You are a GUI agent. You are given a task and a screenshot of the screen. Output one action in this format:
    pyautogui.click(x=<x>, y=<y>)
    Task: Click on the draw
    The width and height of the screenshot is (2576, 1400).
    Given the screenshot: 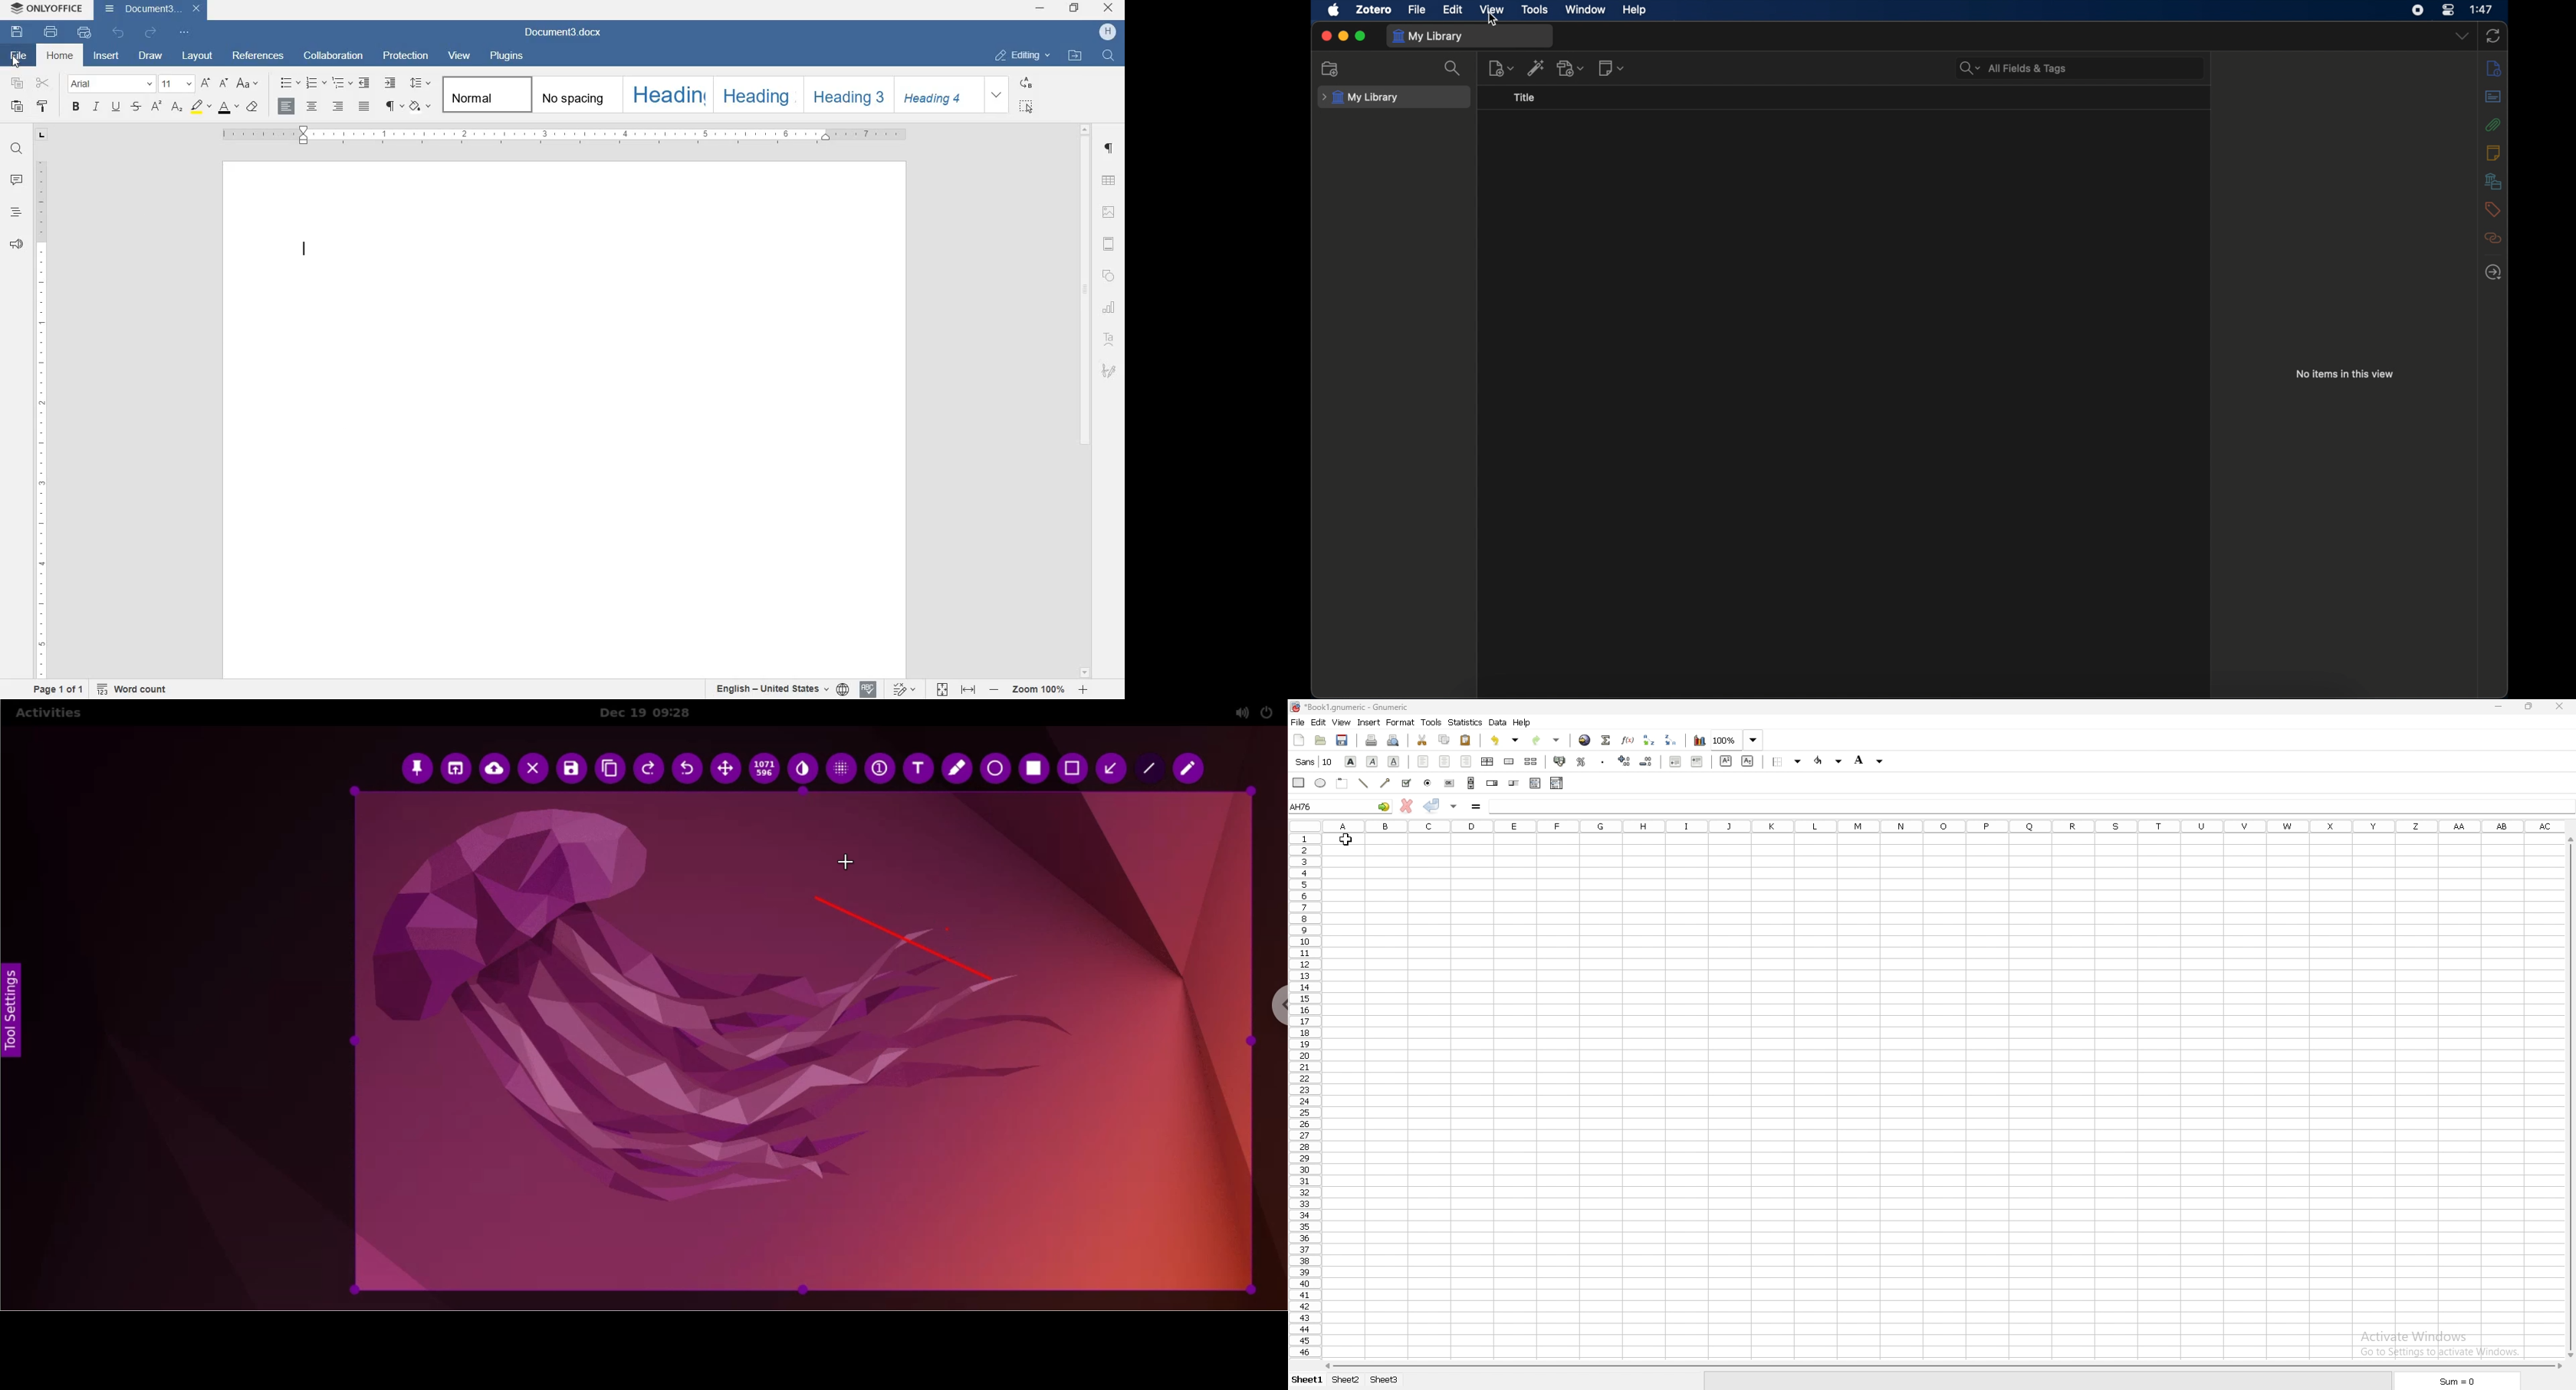 What is the action you would take?
    pyautogui.click(x=151, y=56)
    